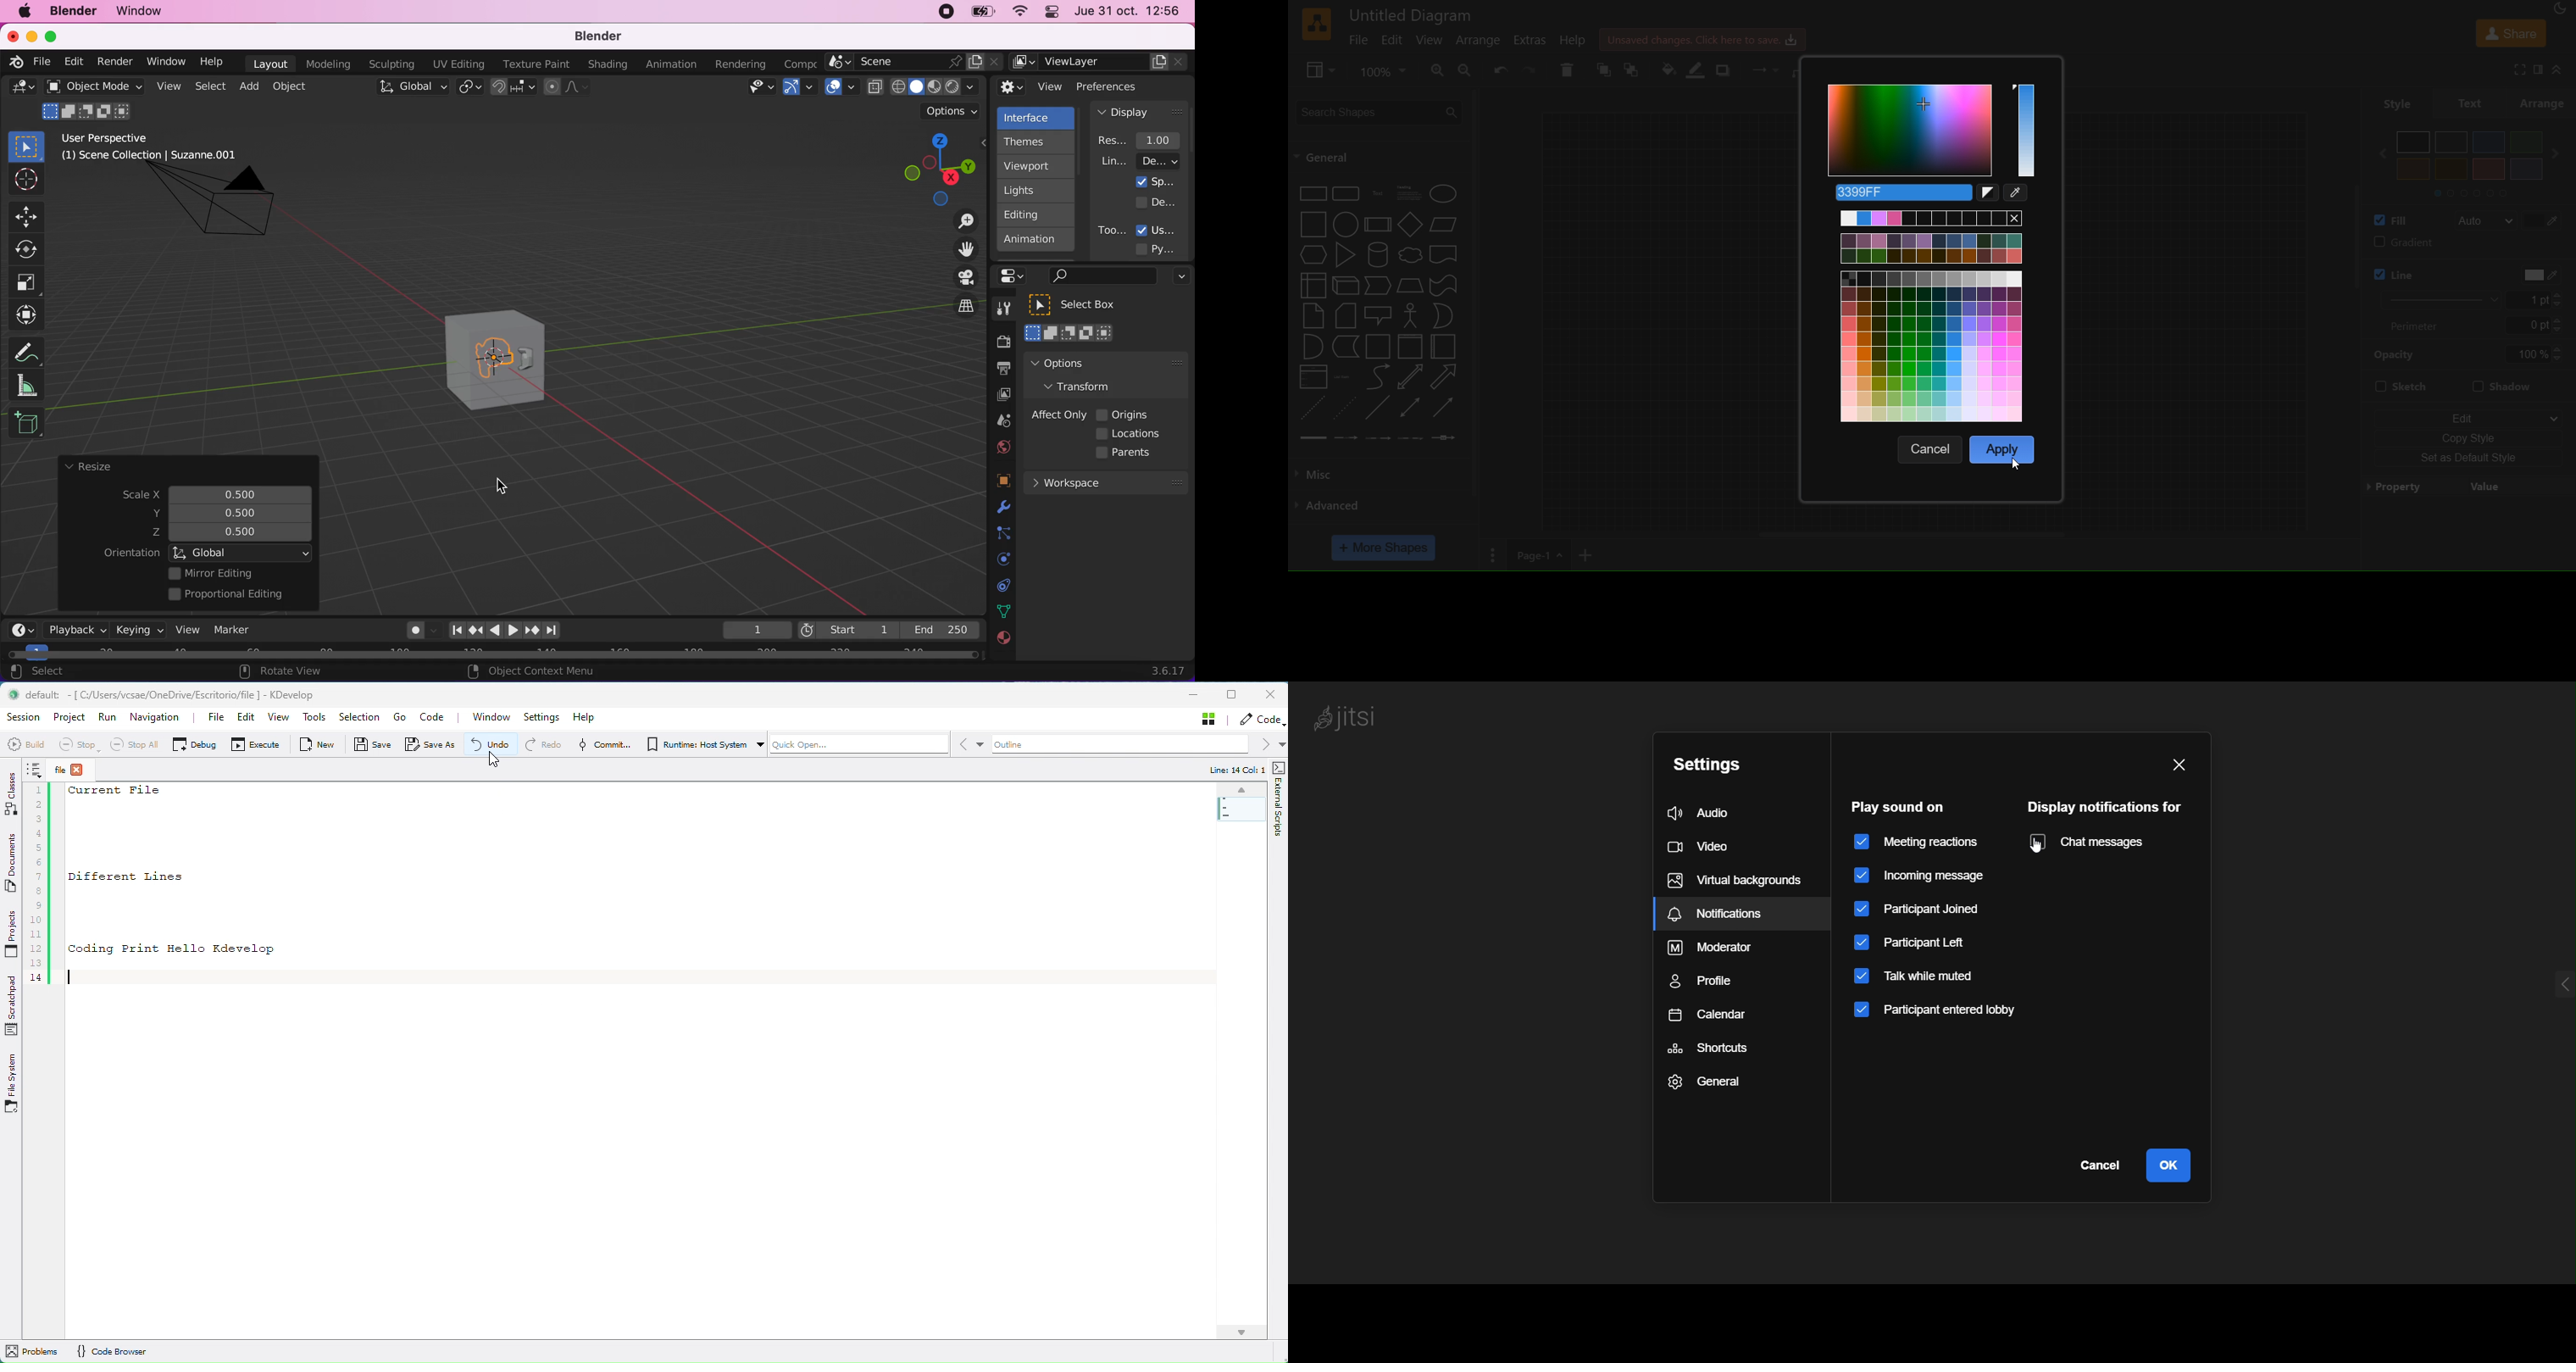 The height and width of the screenshot is (1372, 2576). What do you see at coordinates (2431, 299) in the screenshot?
I see `line thickness` at bounding box center [2431, 299].